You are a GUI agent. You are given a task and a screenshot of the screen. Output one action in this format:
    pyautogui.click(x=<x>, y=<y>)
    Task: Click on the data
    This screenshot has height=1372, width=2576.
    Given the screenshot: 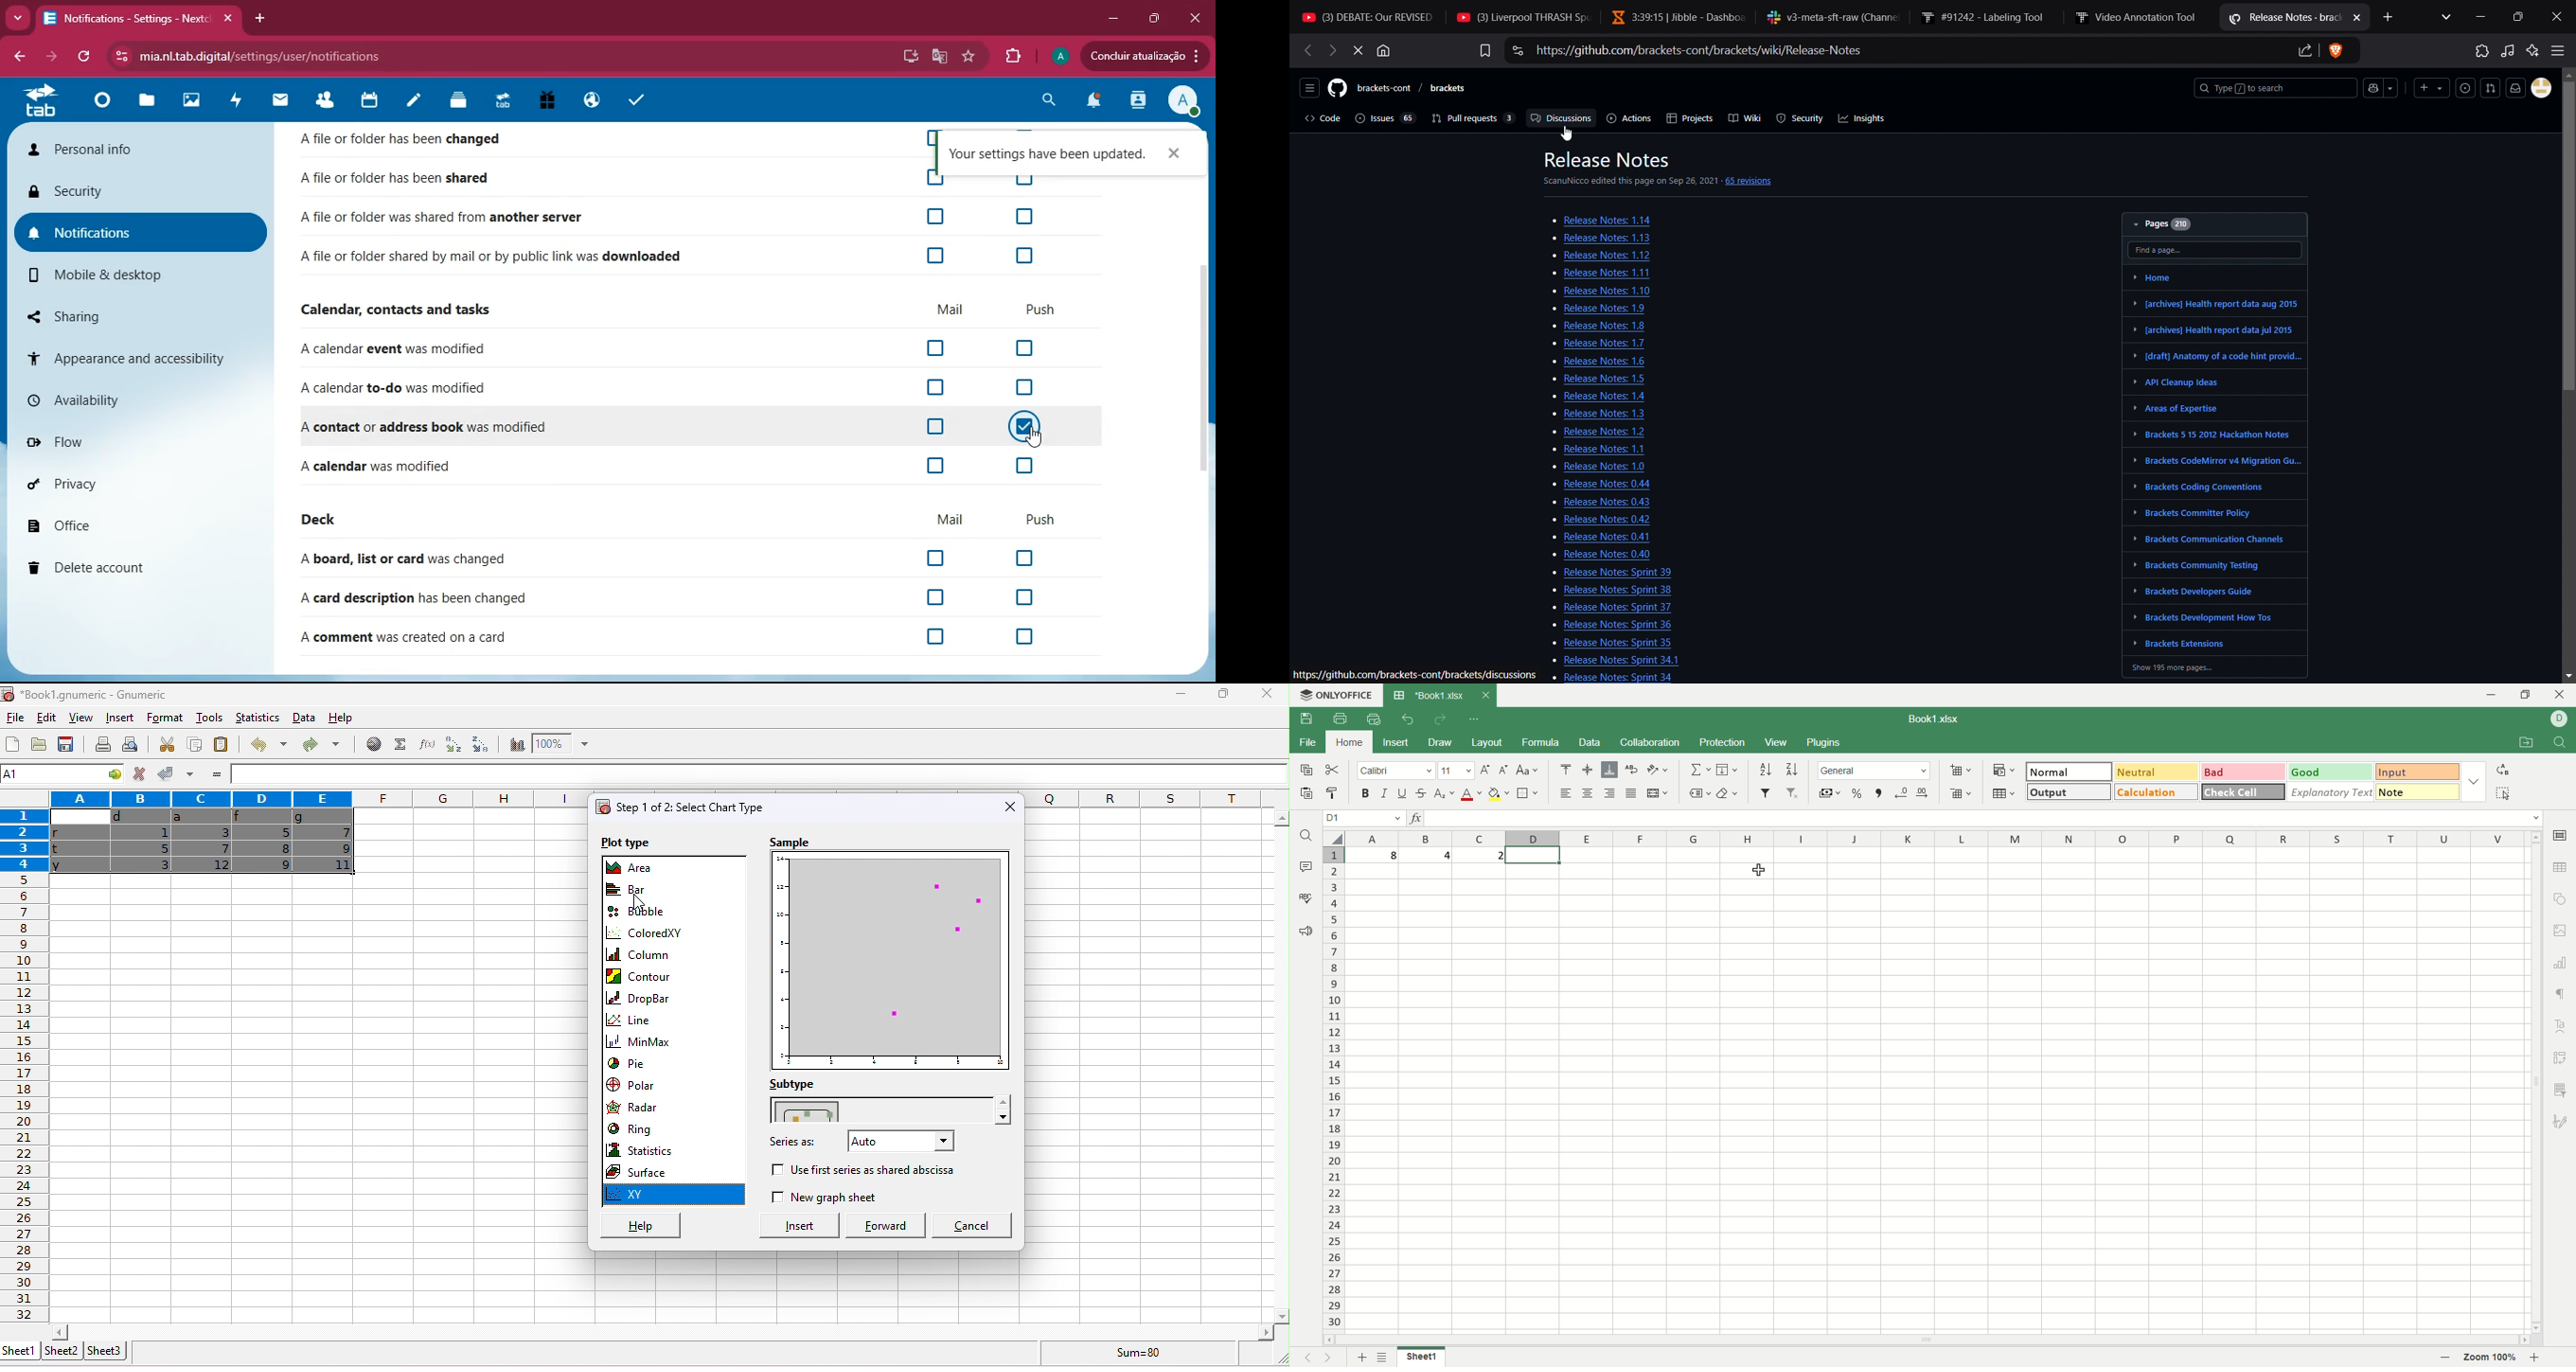 What is the action you would take?
    pyautogui.click(x=1590, y=742)
    